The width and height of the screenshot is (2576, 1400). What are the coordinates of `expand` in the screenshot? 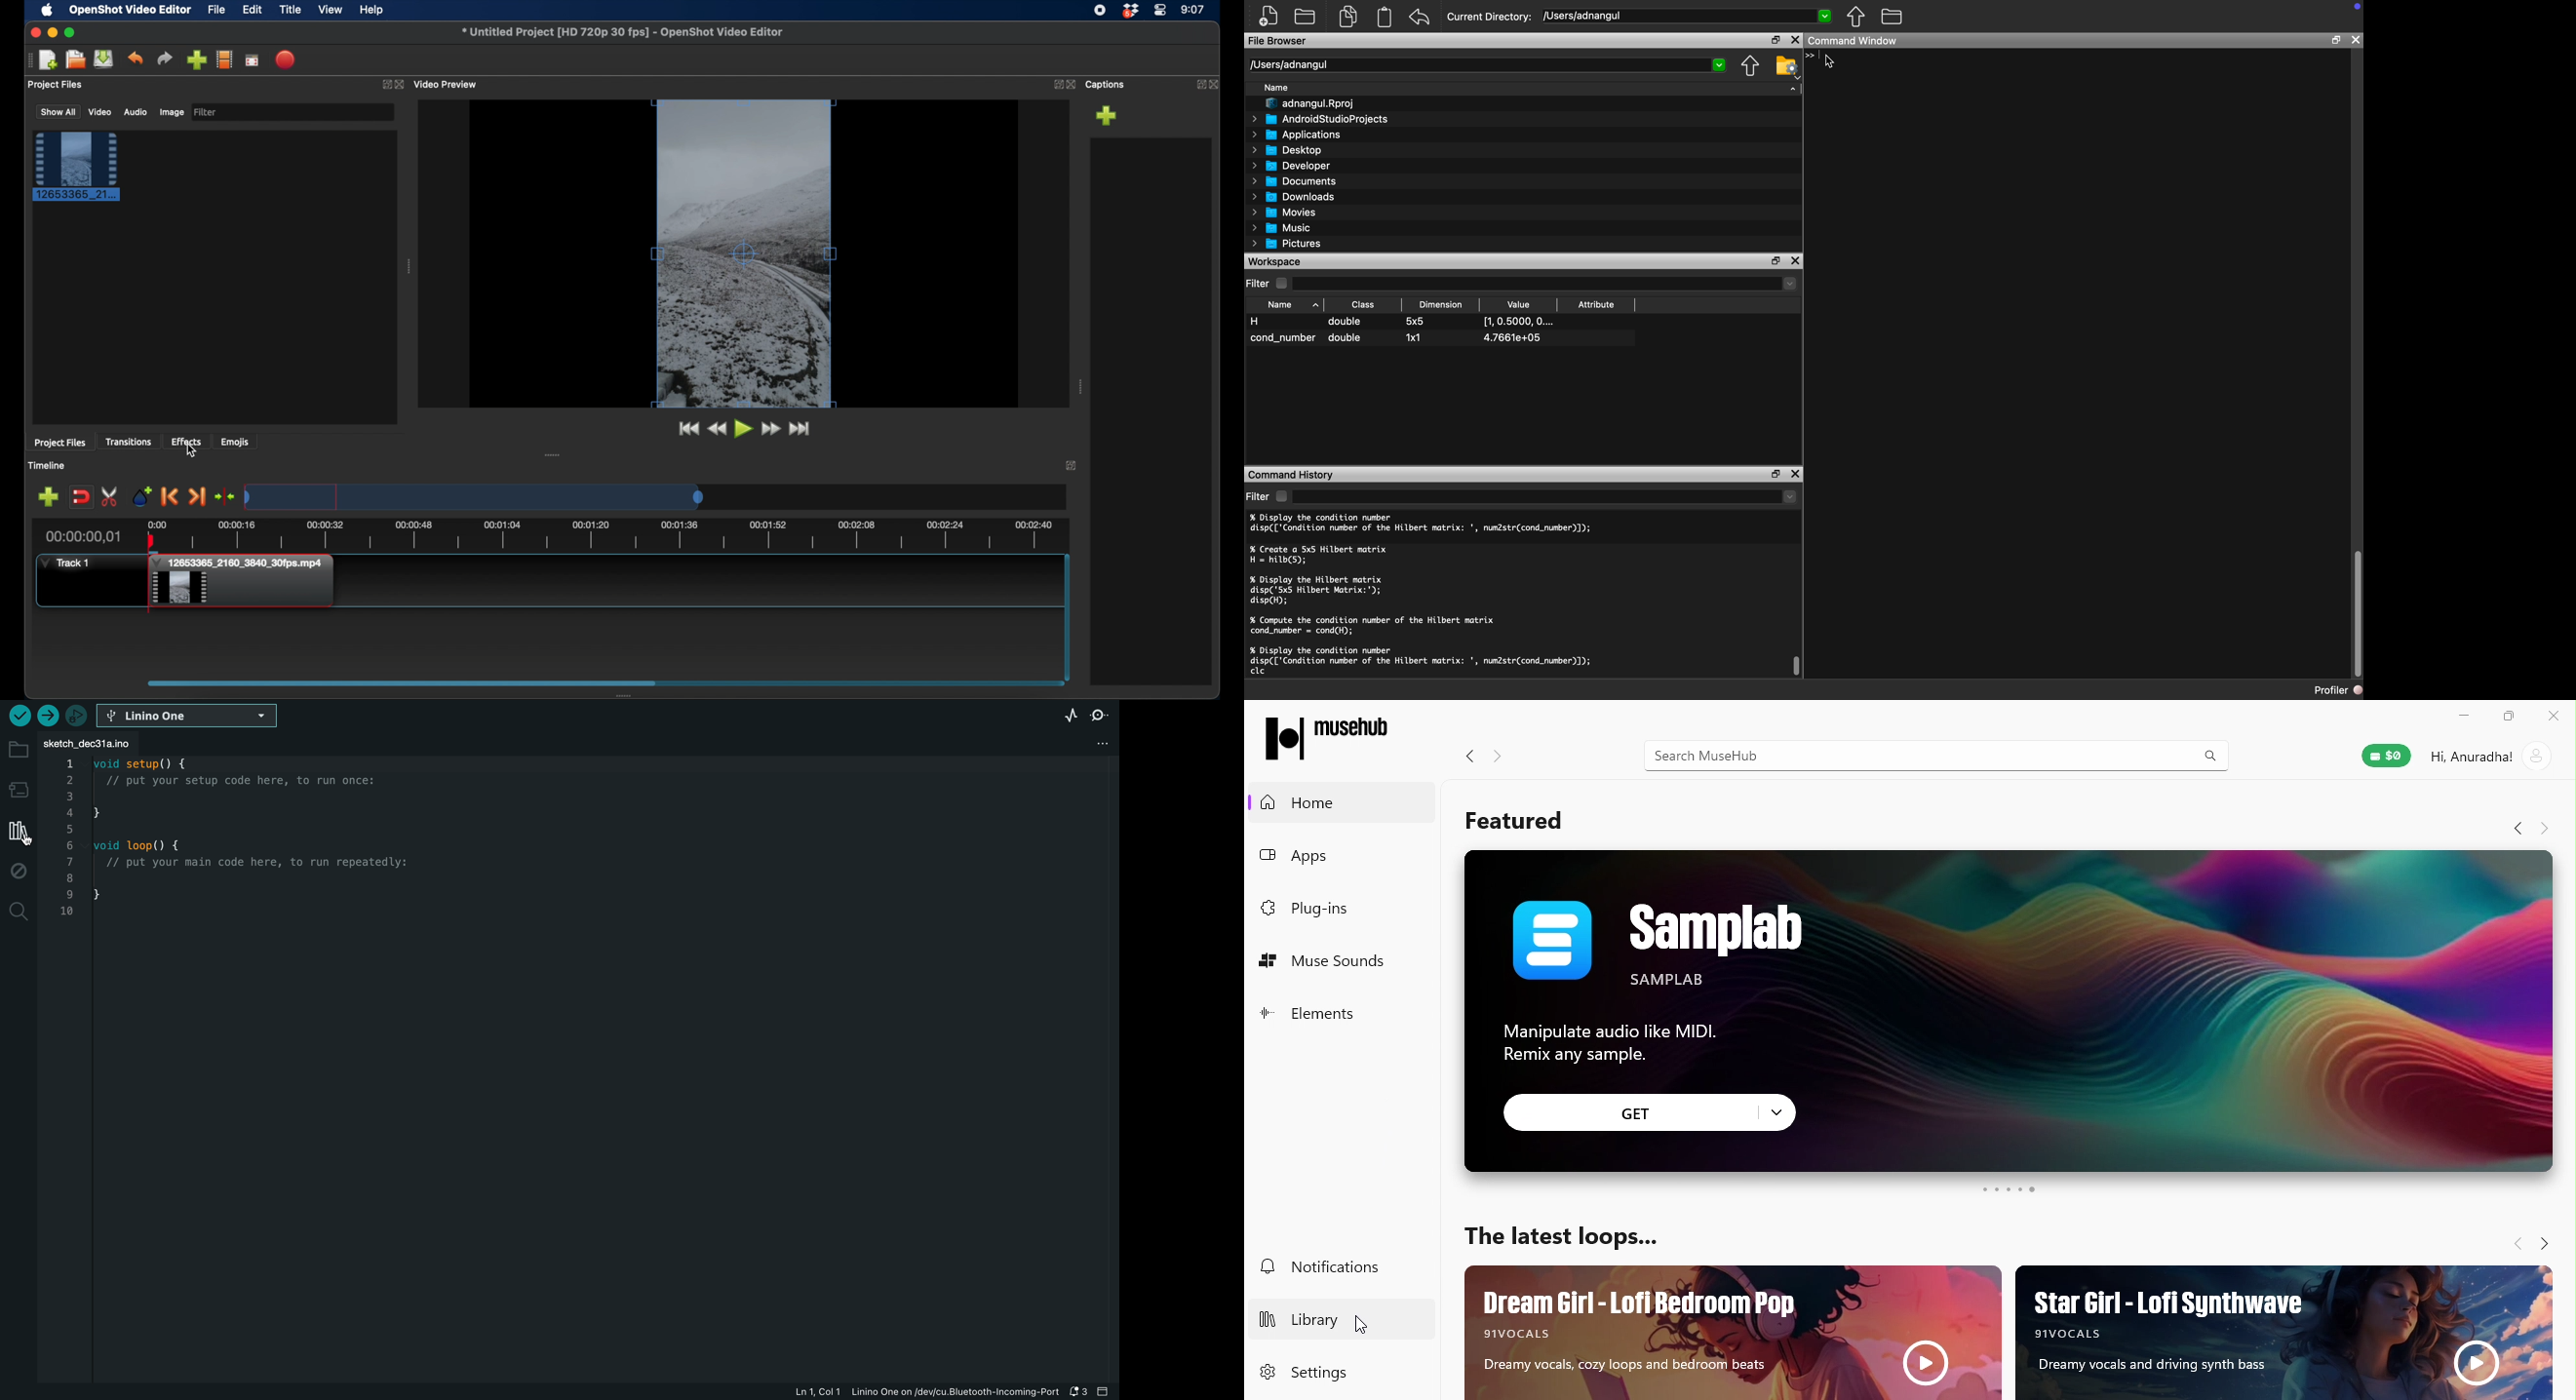 It's located at (1198, 84).